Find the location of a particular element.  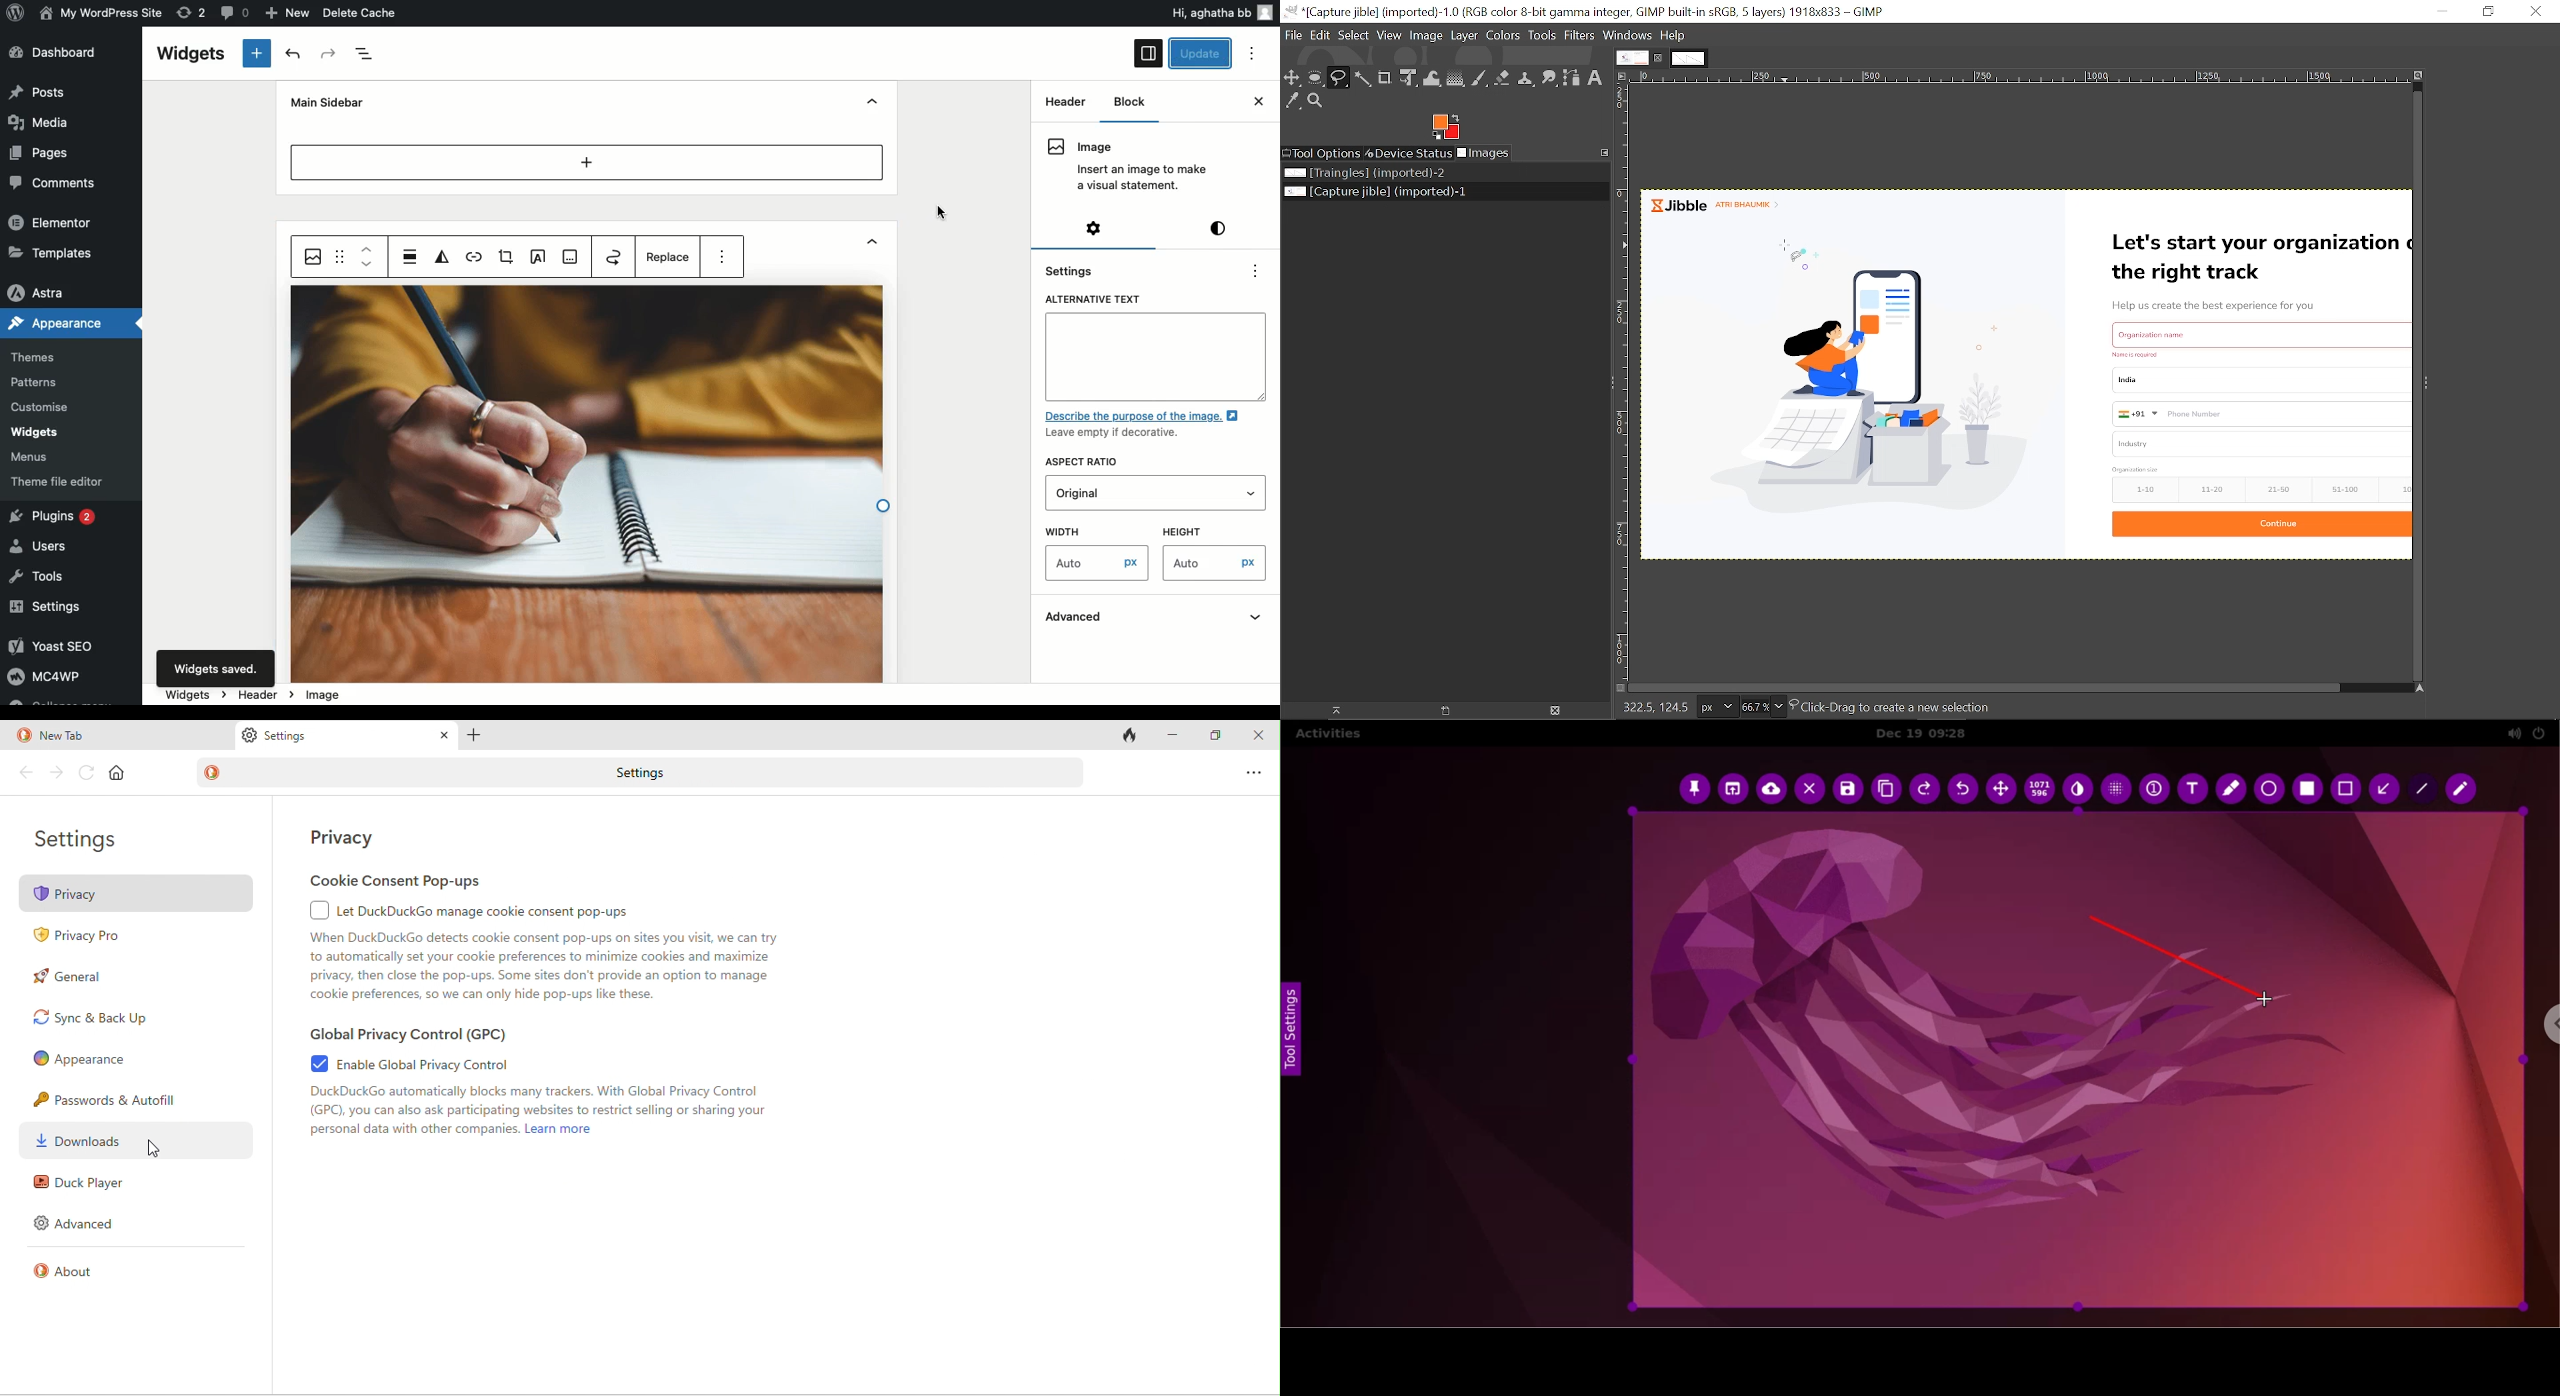

Unified transform tool is located at coordinates (1410, 78).